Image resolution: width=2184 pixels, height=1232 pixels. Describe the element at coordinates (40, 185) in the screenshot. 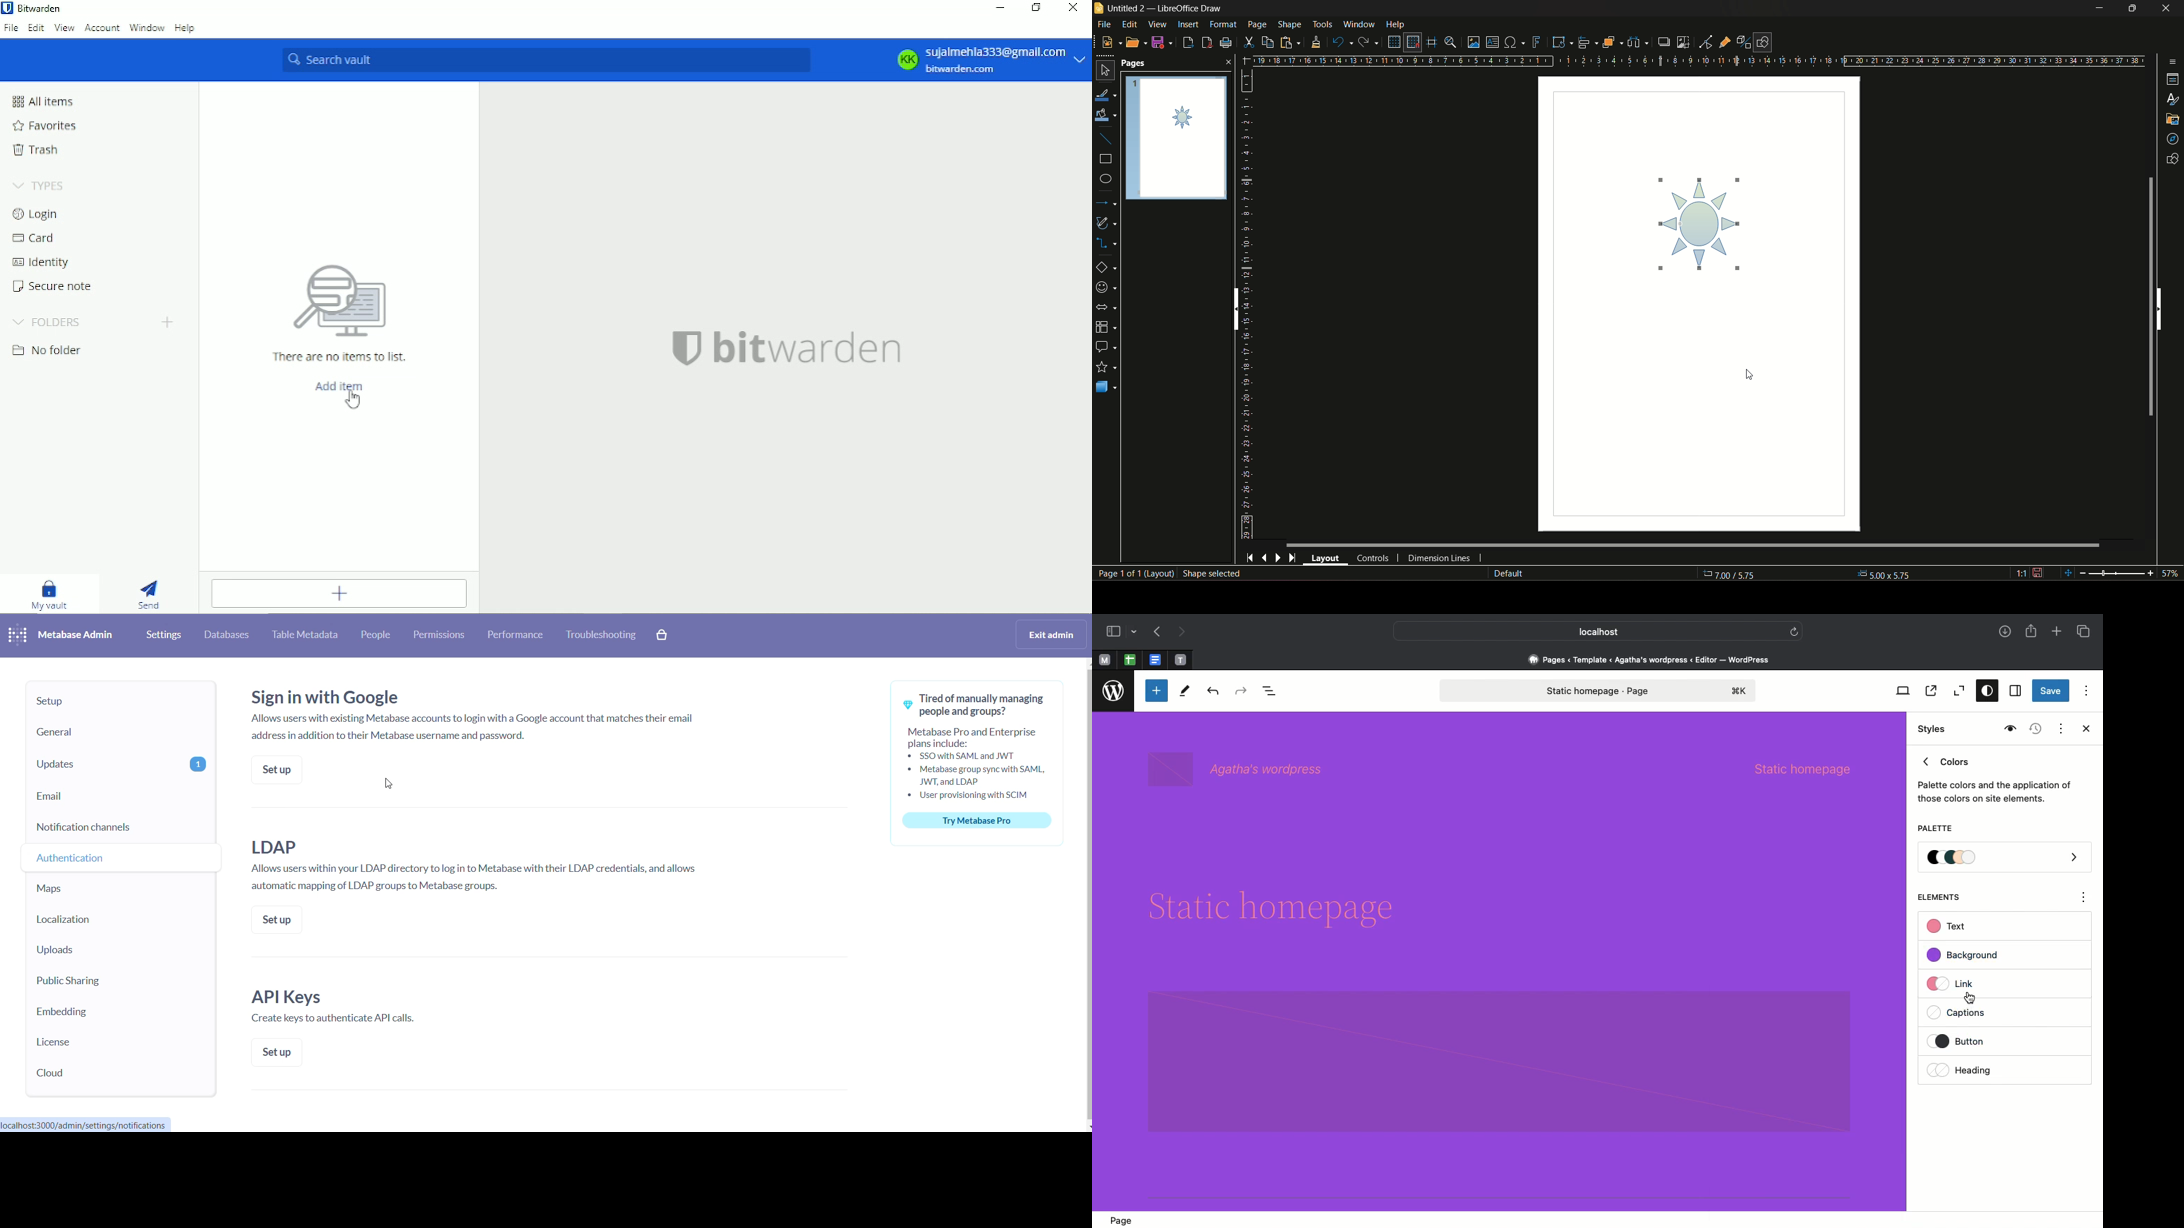

I see `Types` at that location.